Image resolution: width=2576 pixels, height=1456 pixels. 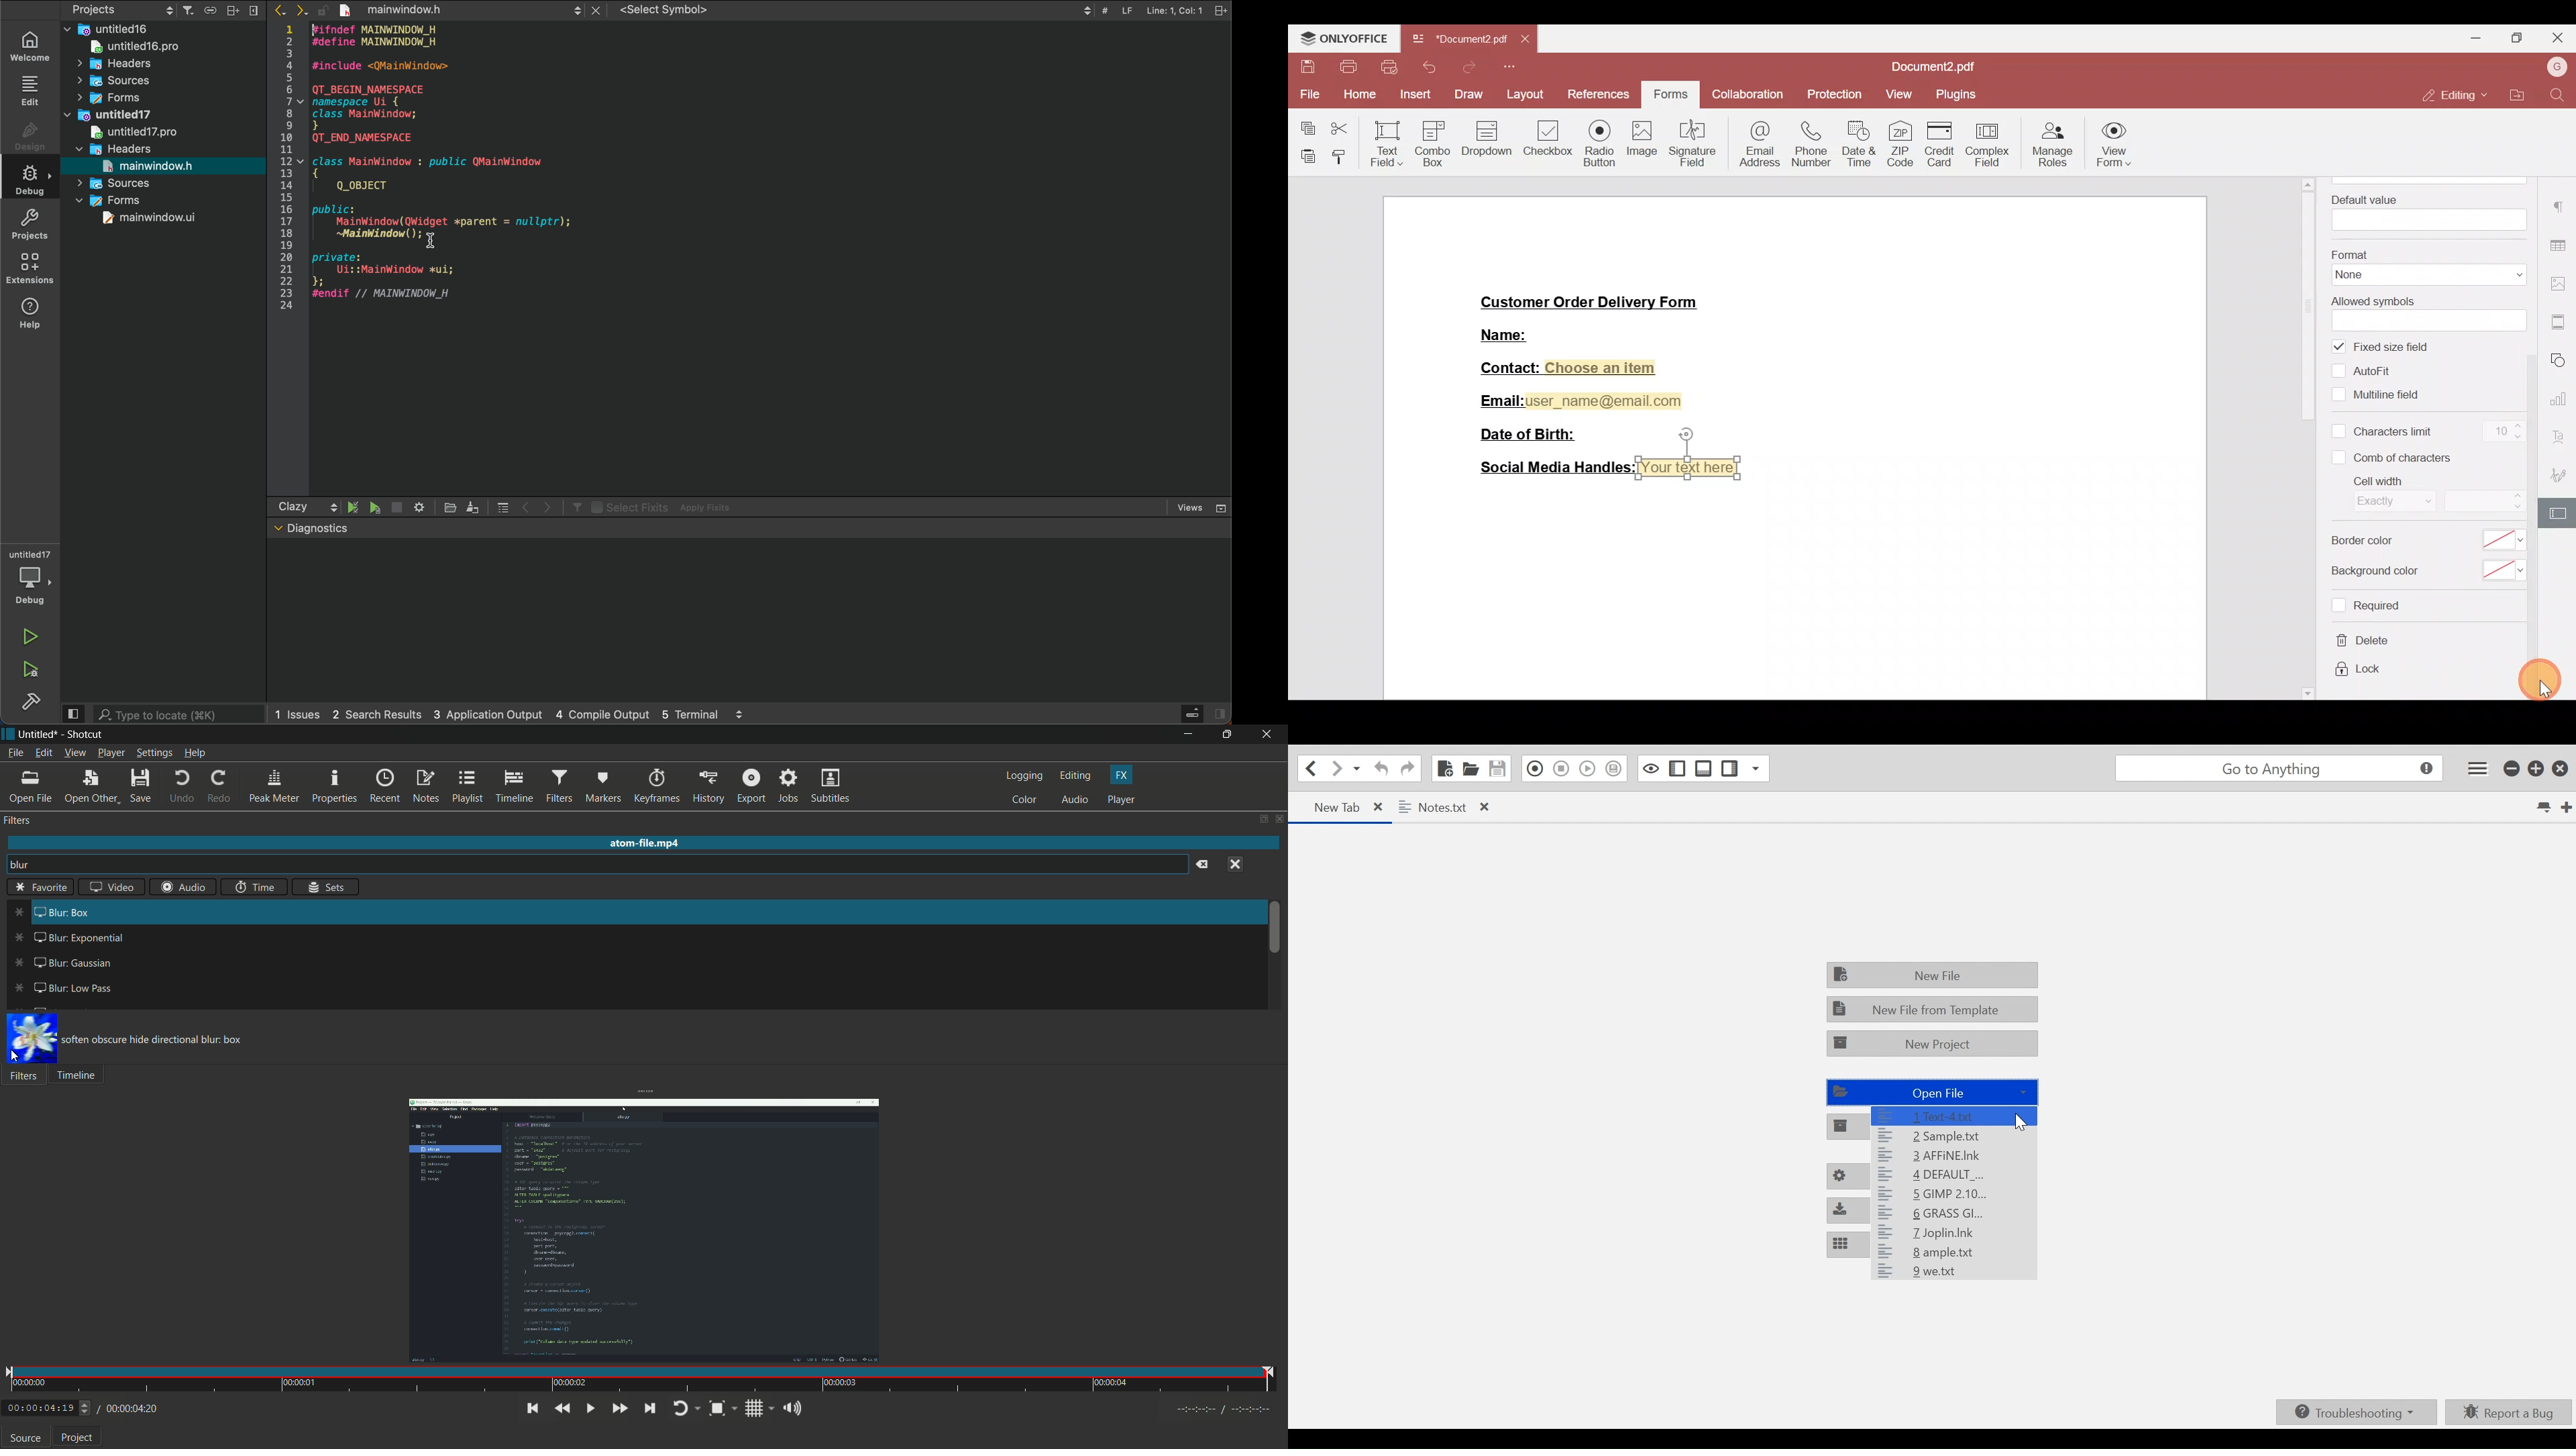 I want to click on Signature field, so click(x=1689, y=142).